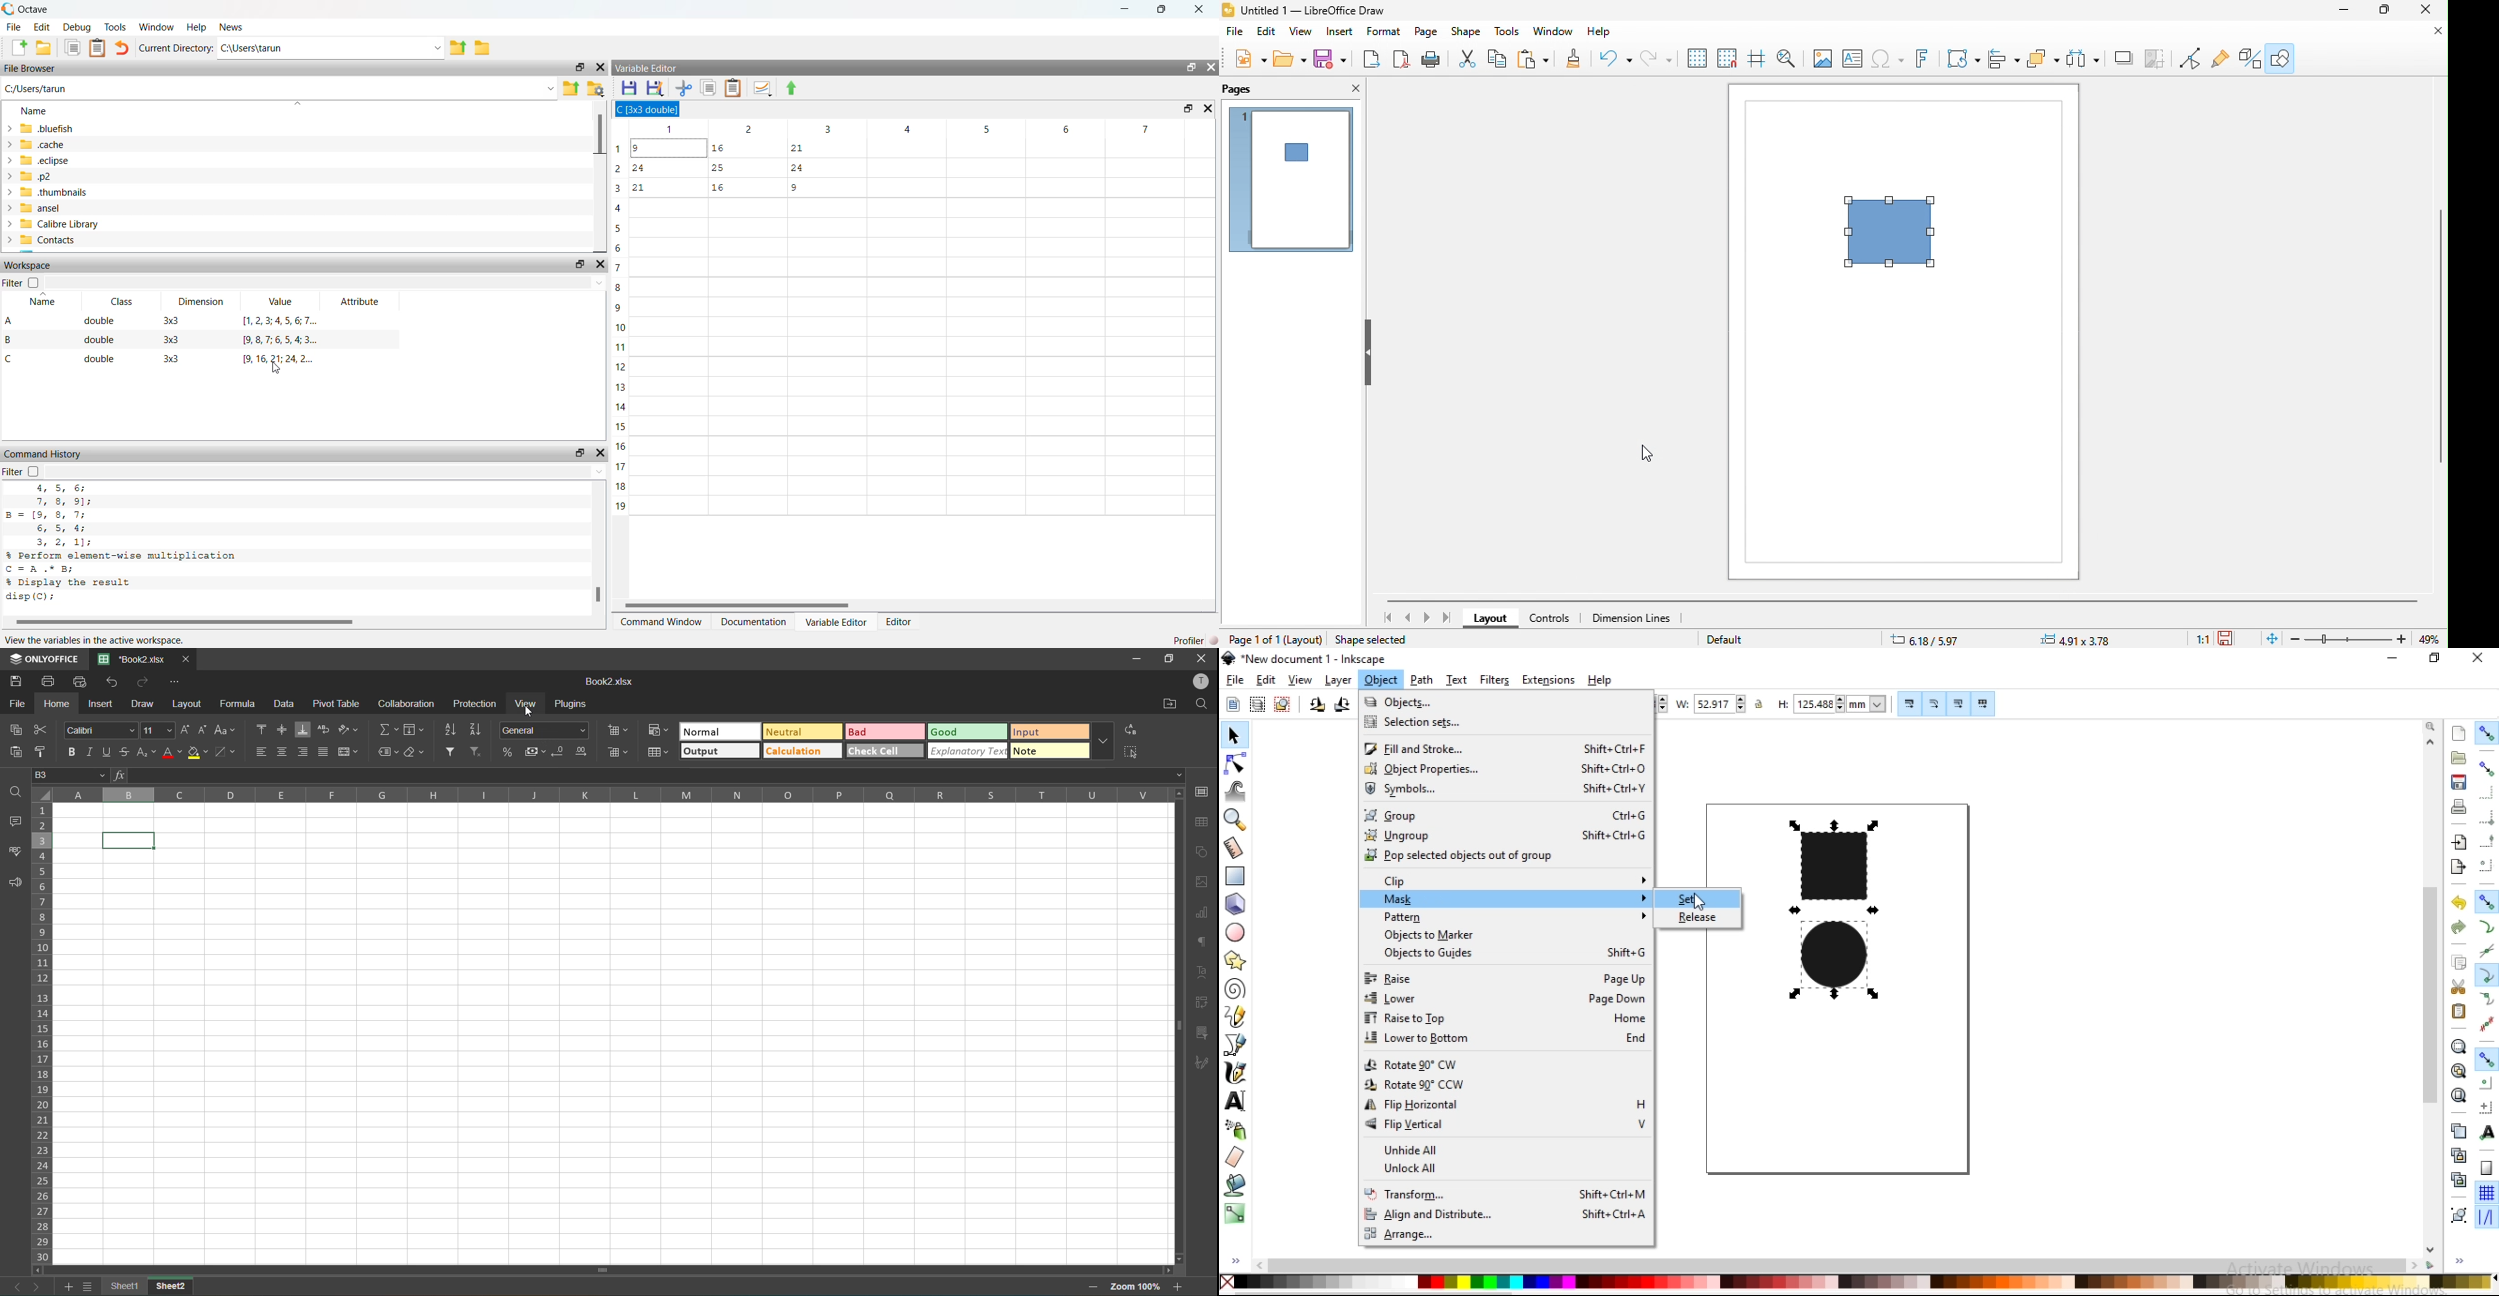 This screenshot has width=2520, height=1316. I want to click on copy, so click(12, 730).